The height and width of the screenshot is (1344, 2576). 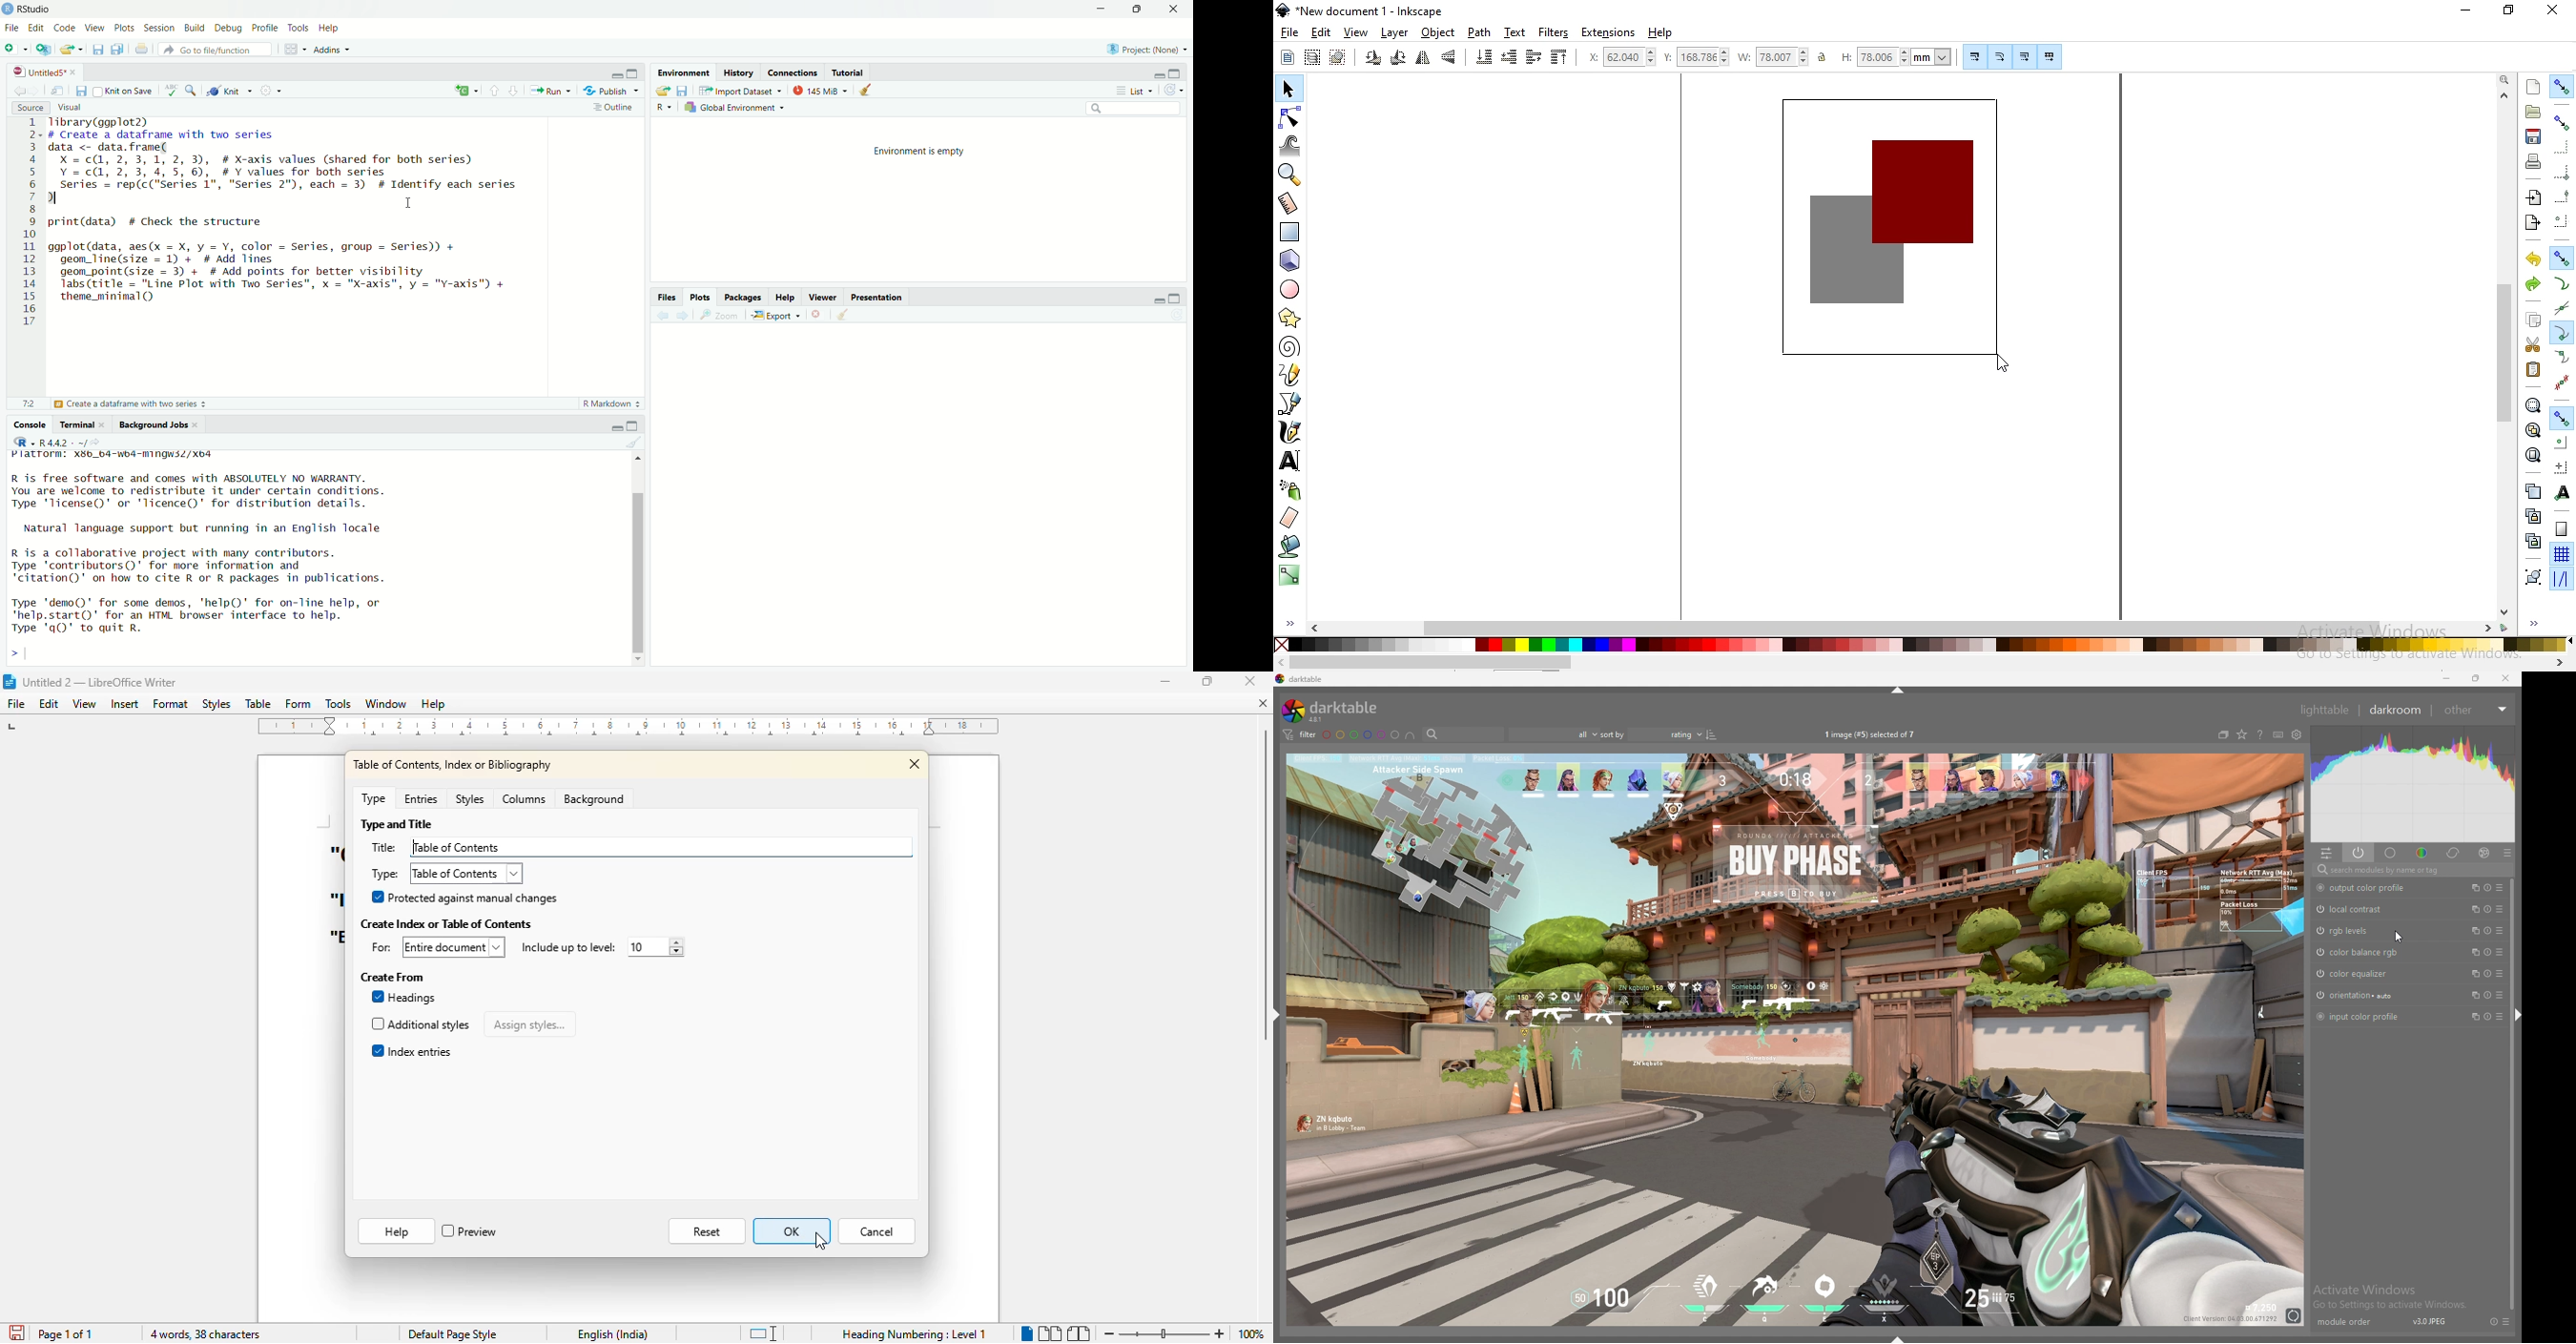 What do you see at coordinates (1301, 679) in the screenshot?
I see `darktable` at bounding box center [1301, 679].